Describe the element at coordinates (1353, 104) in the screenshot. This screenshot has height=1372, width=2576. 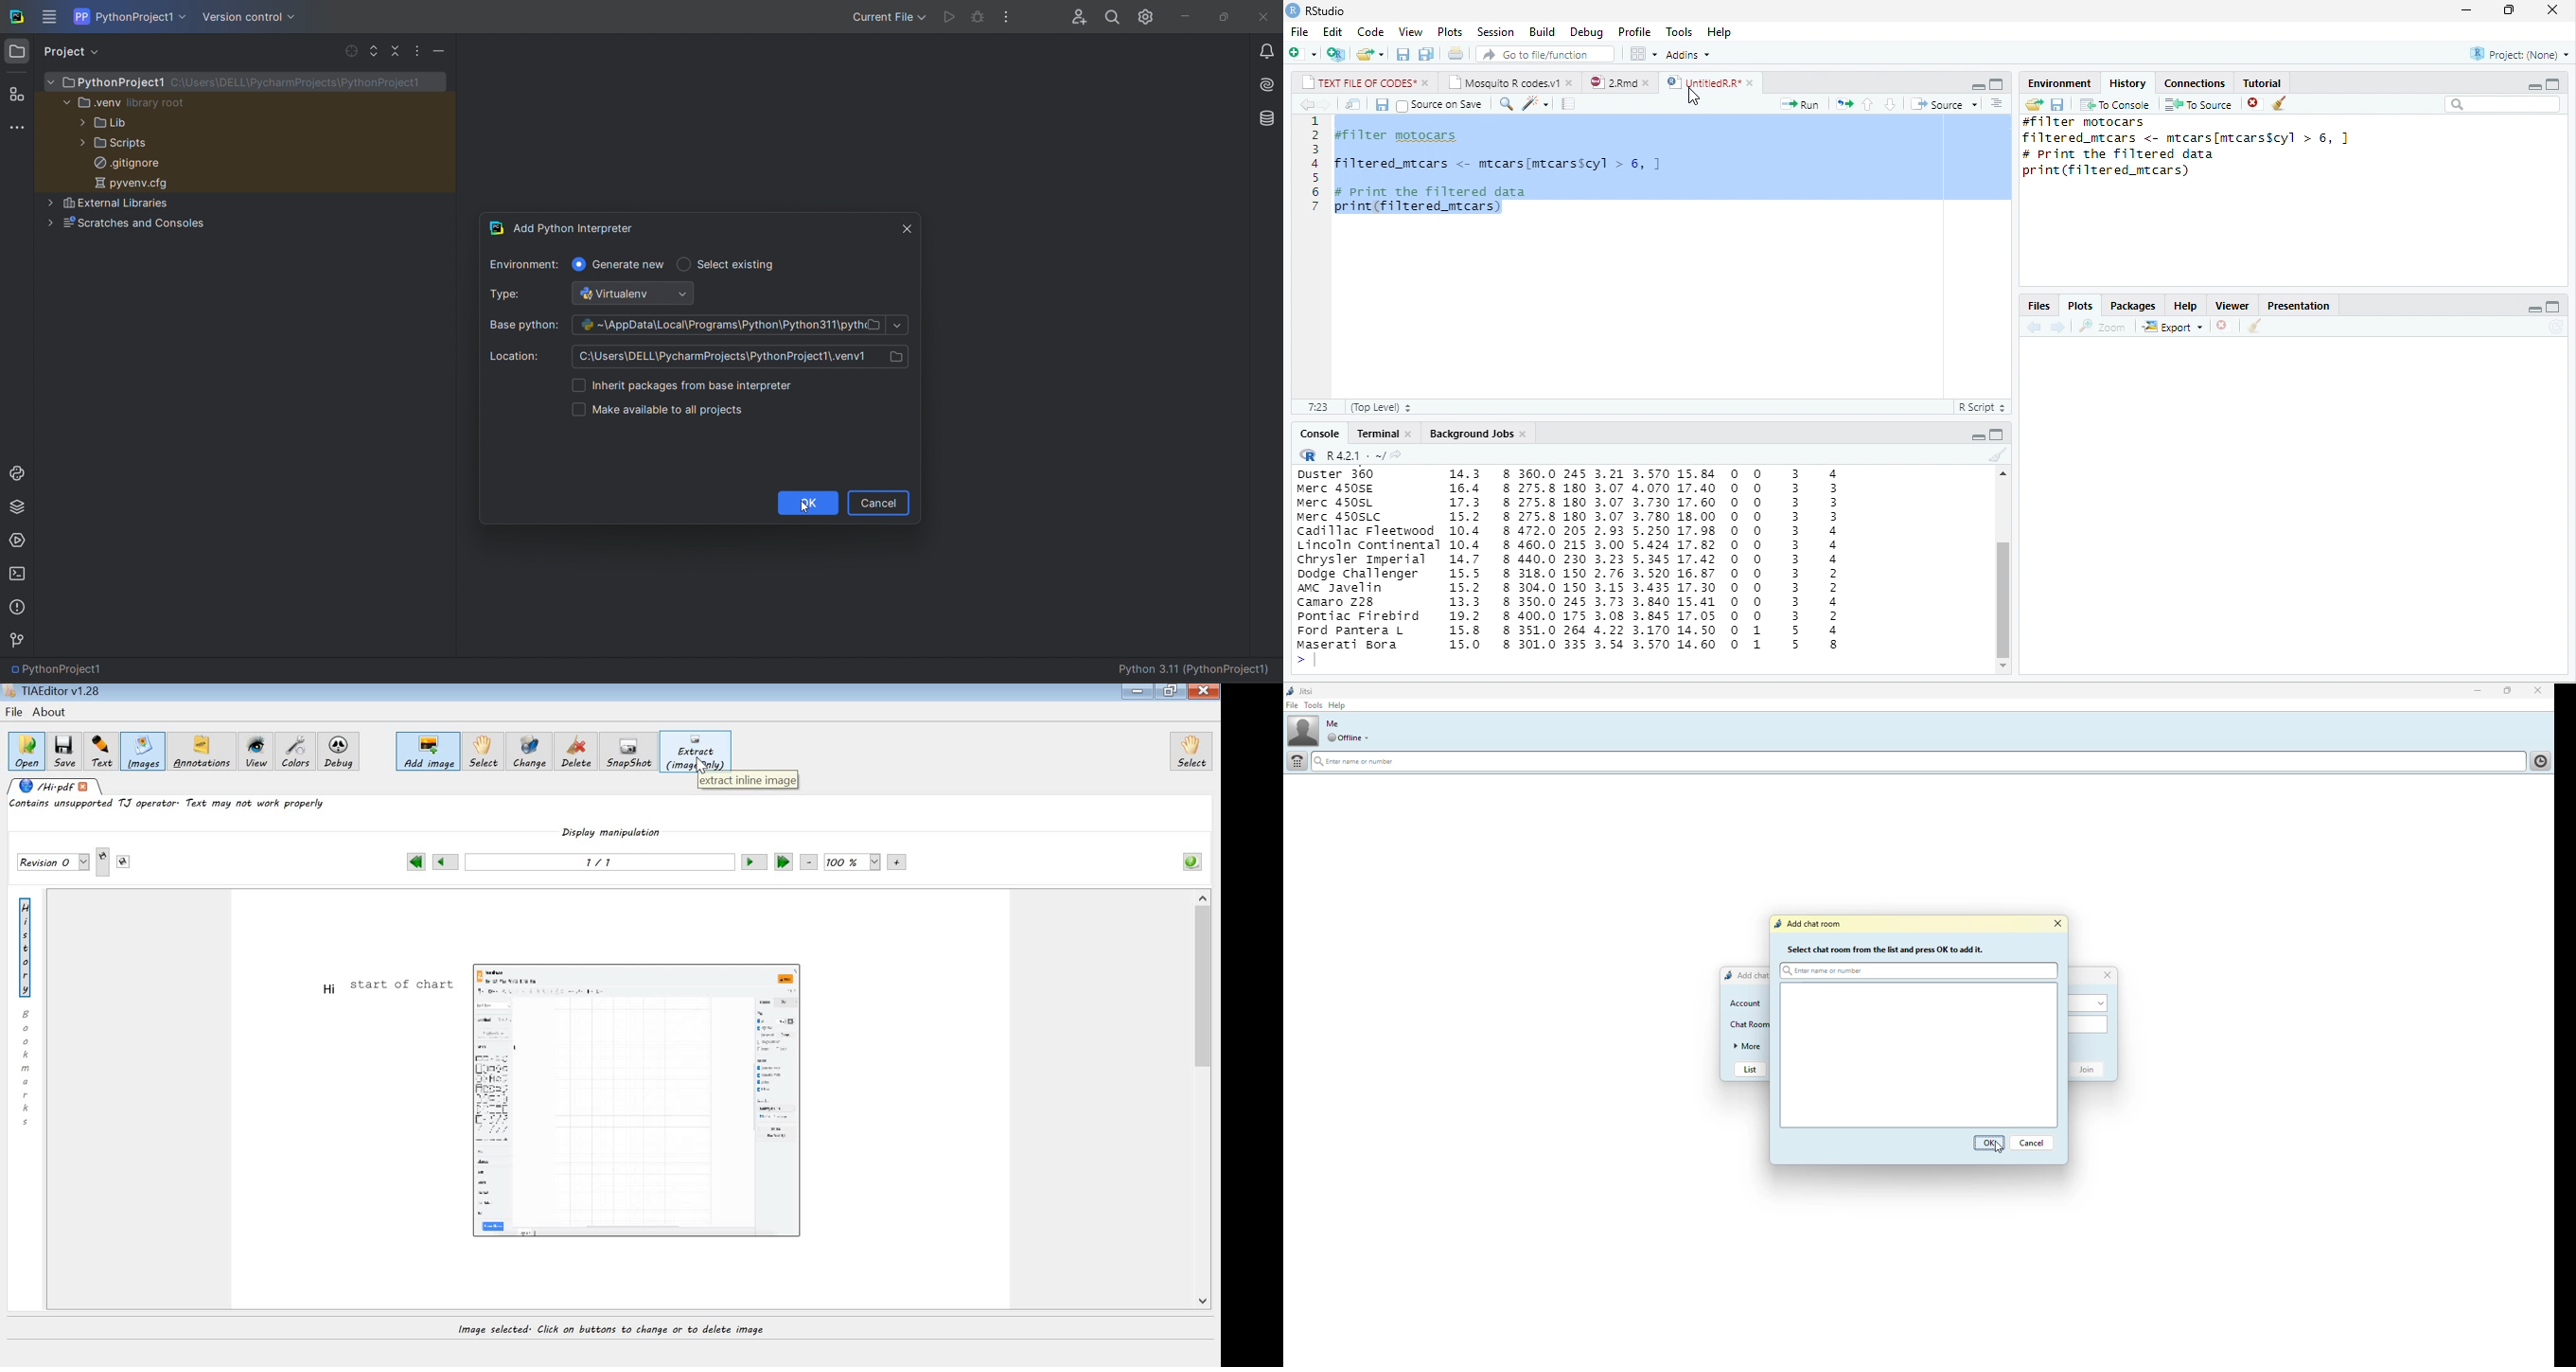
I see `show in new window` at that location.